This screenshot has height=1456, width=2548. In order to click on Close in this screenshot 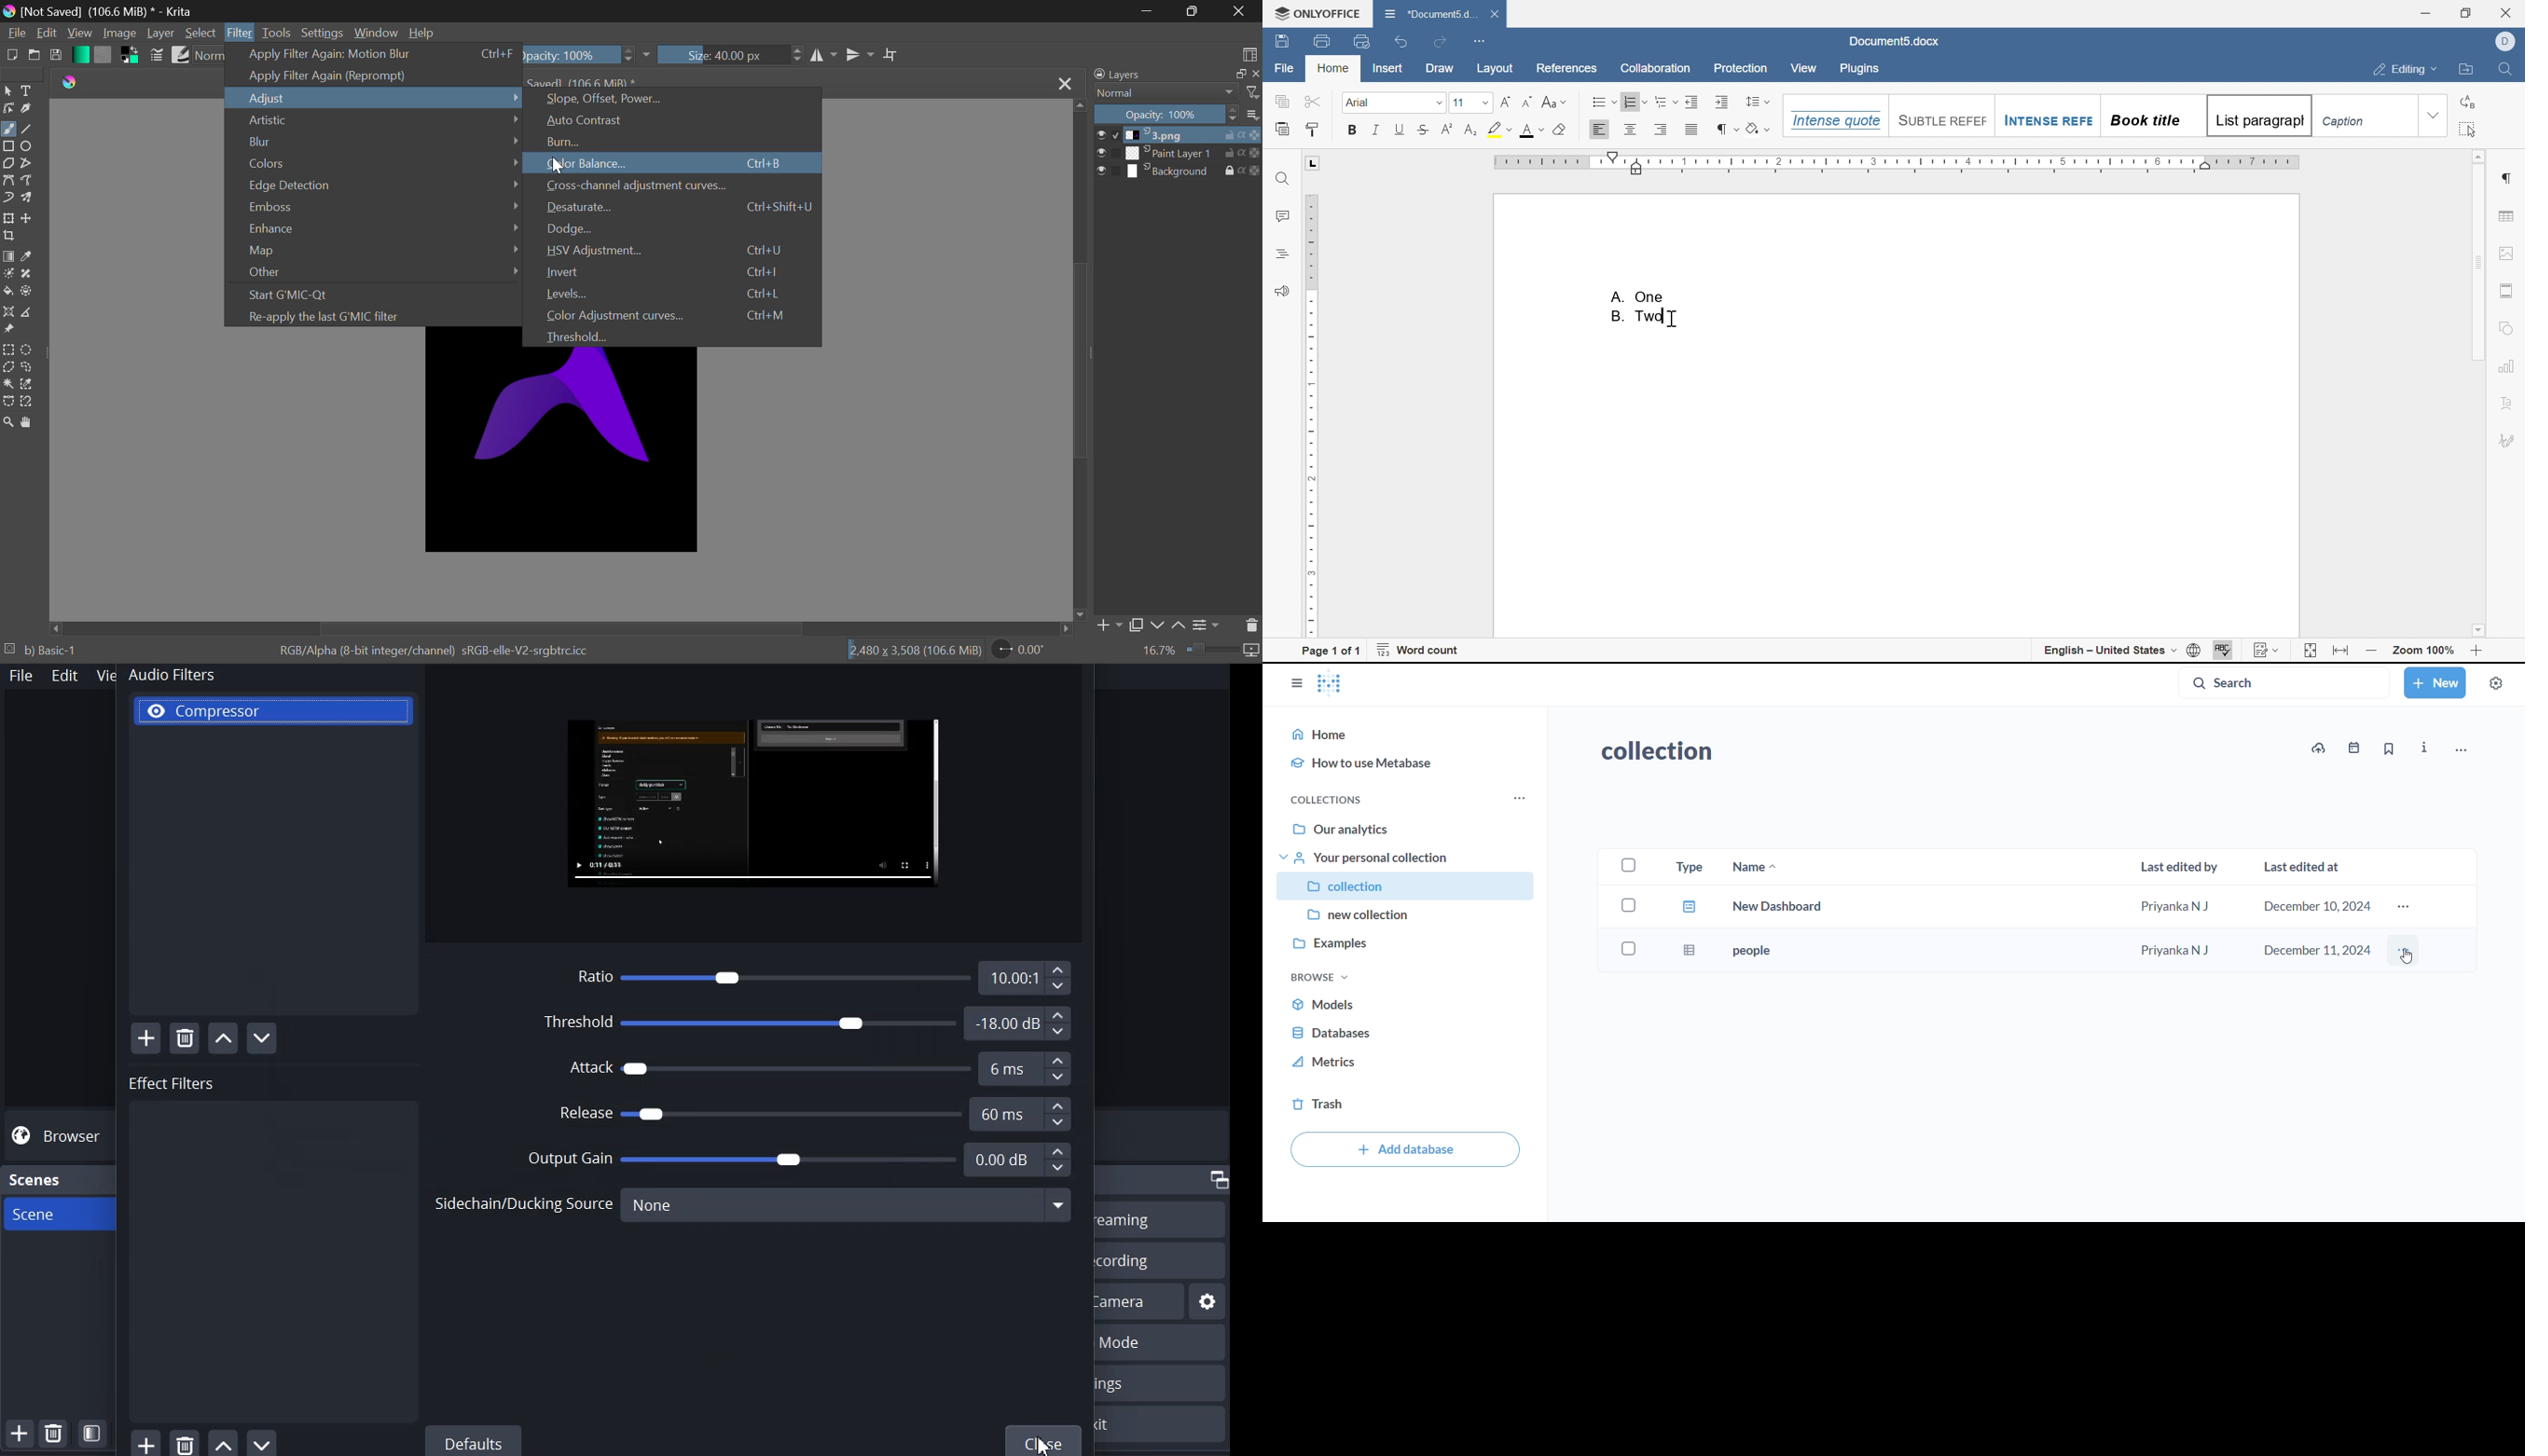, I will do `click(1065, 82)`.